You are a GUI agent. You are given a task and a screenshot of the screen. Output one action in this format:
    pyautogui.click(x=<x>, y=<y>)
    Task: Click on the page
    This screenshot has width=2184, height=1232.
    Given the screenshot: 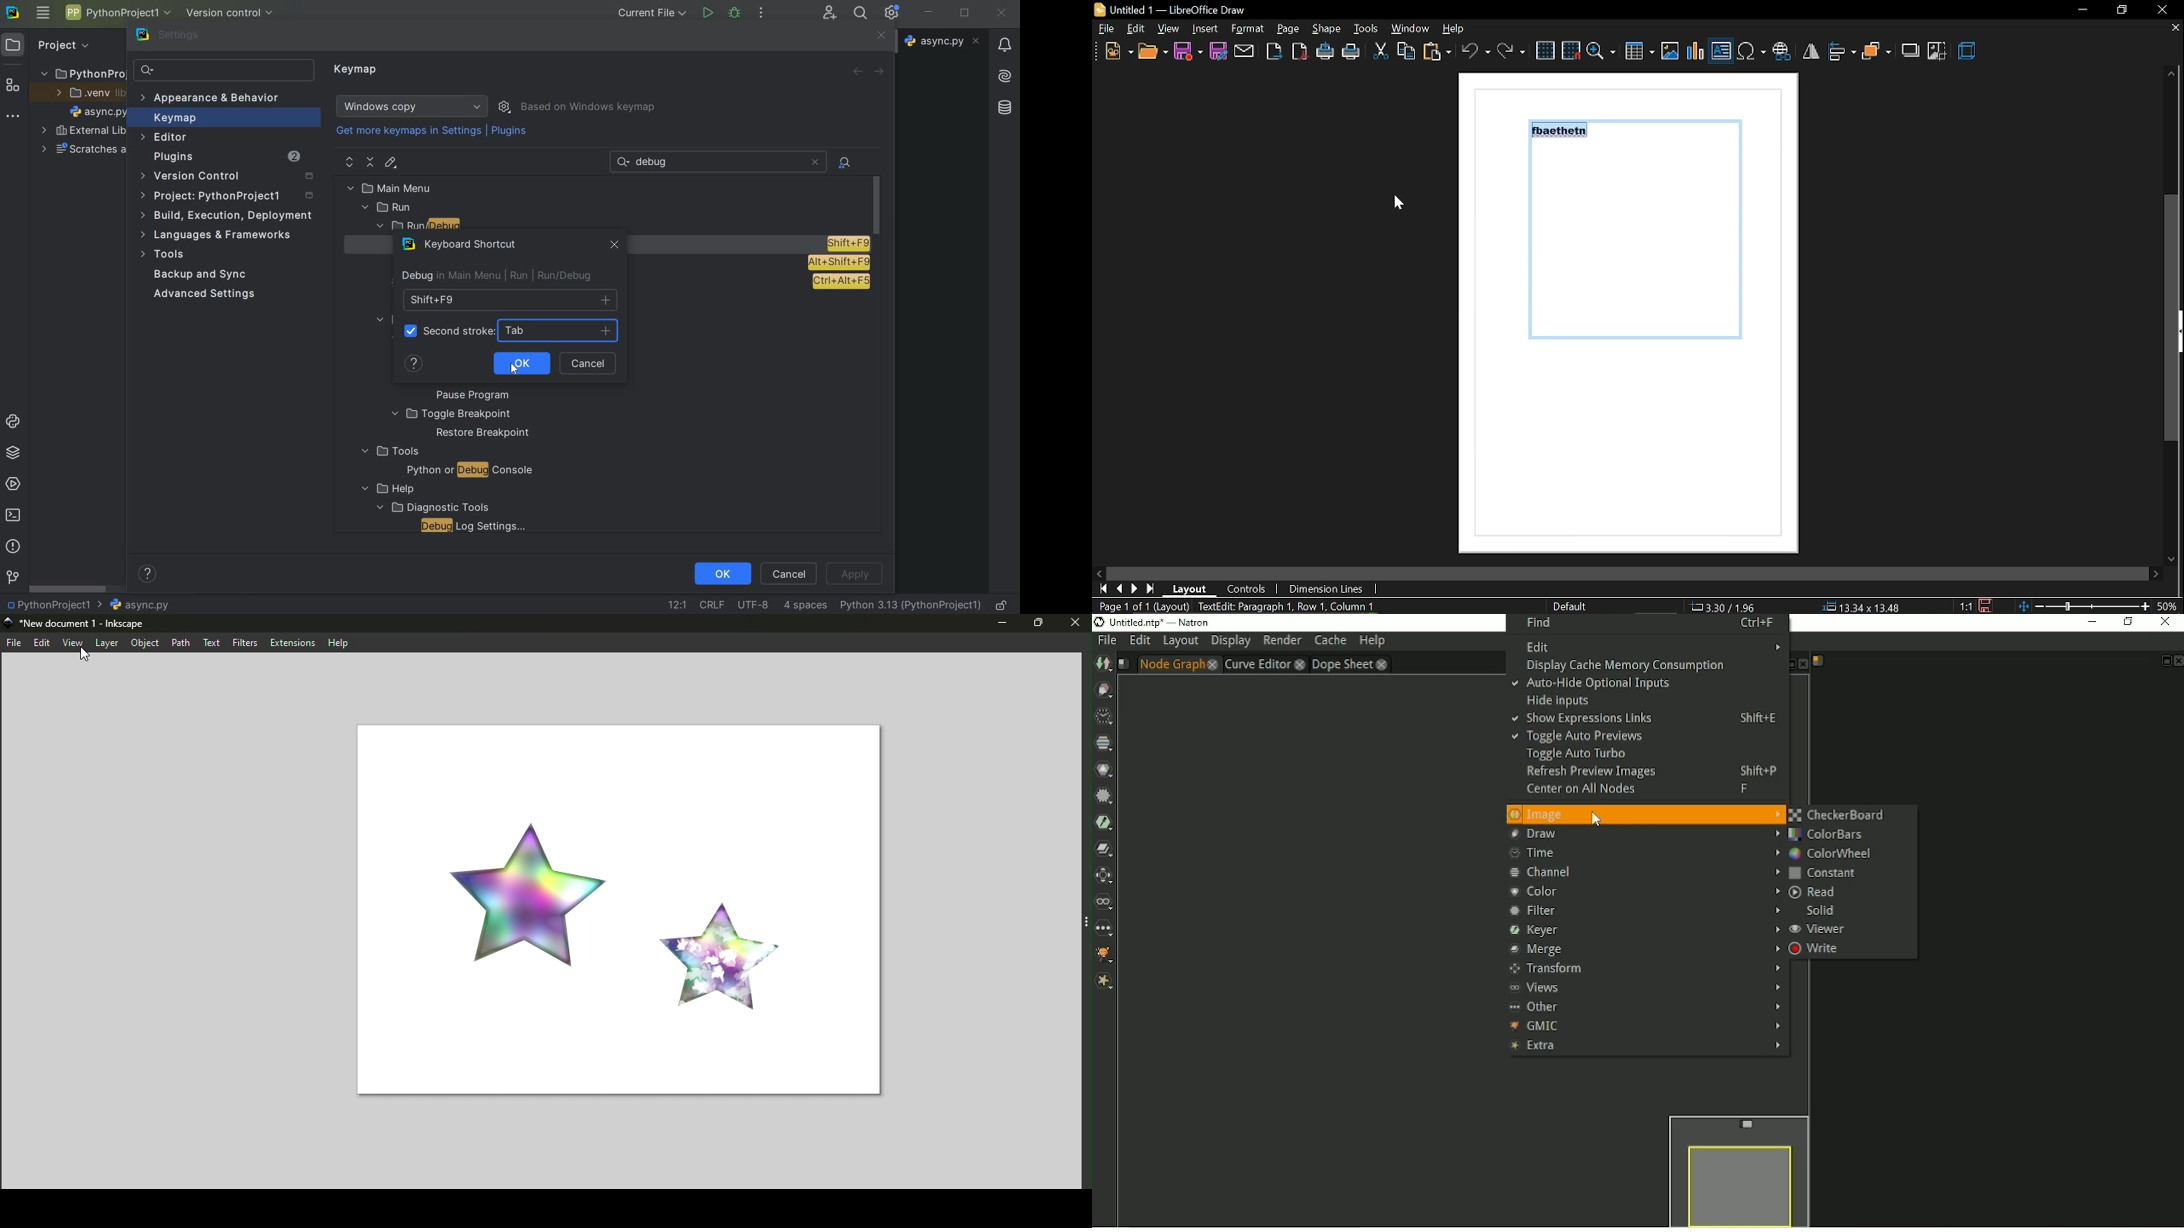 What is the action you would take?
    pyautogui.click(x=1327, y=28)
    